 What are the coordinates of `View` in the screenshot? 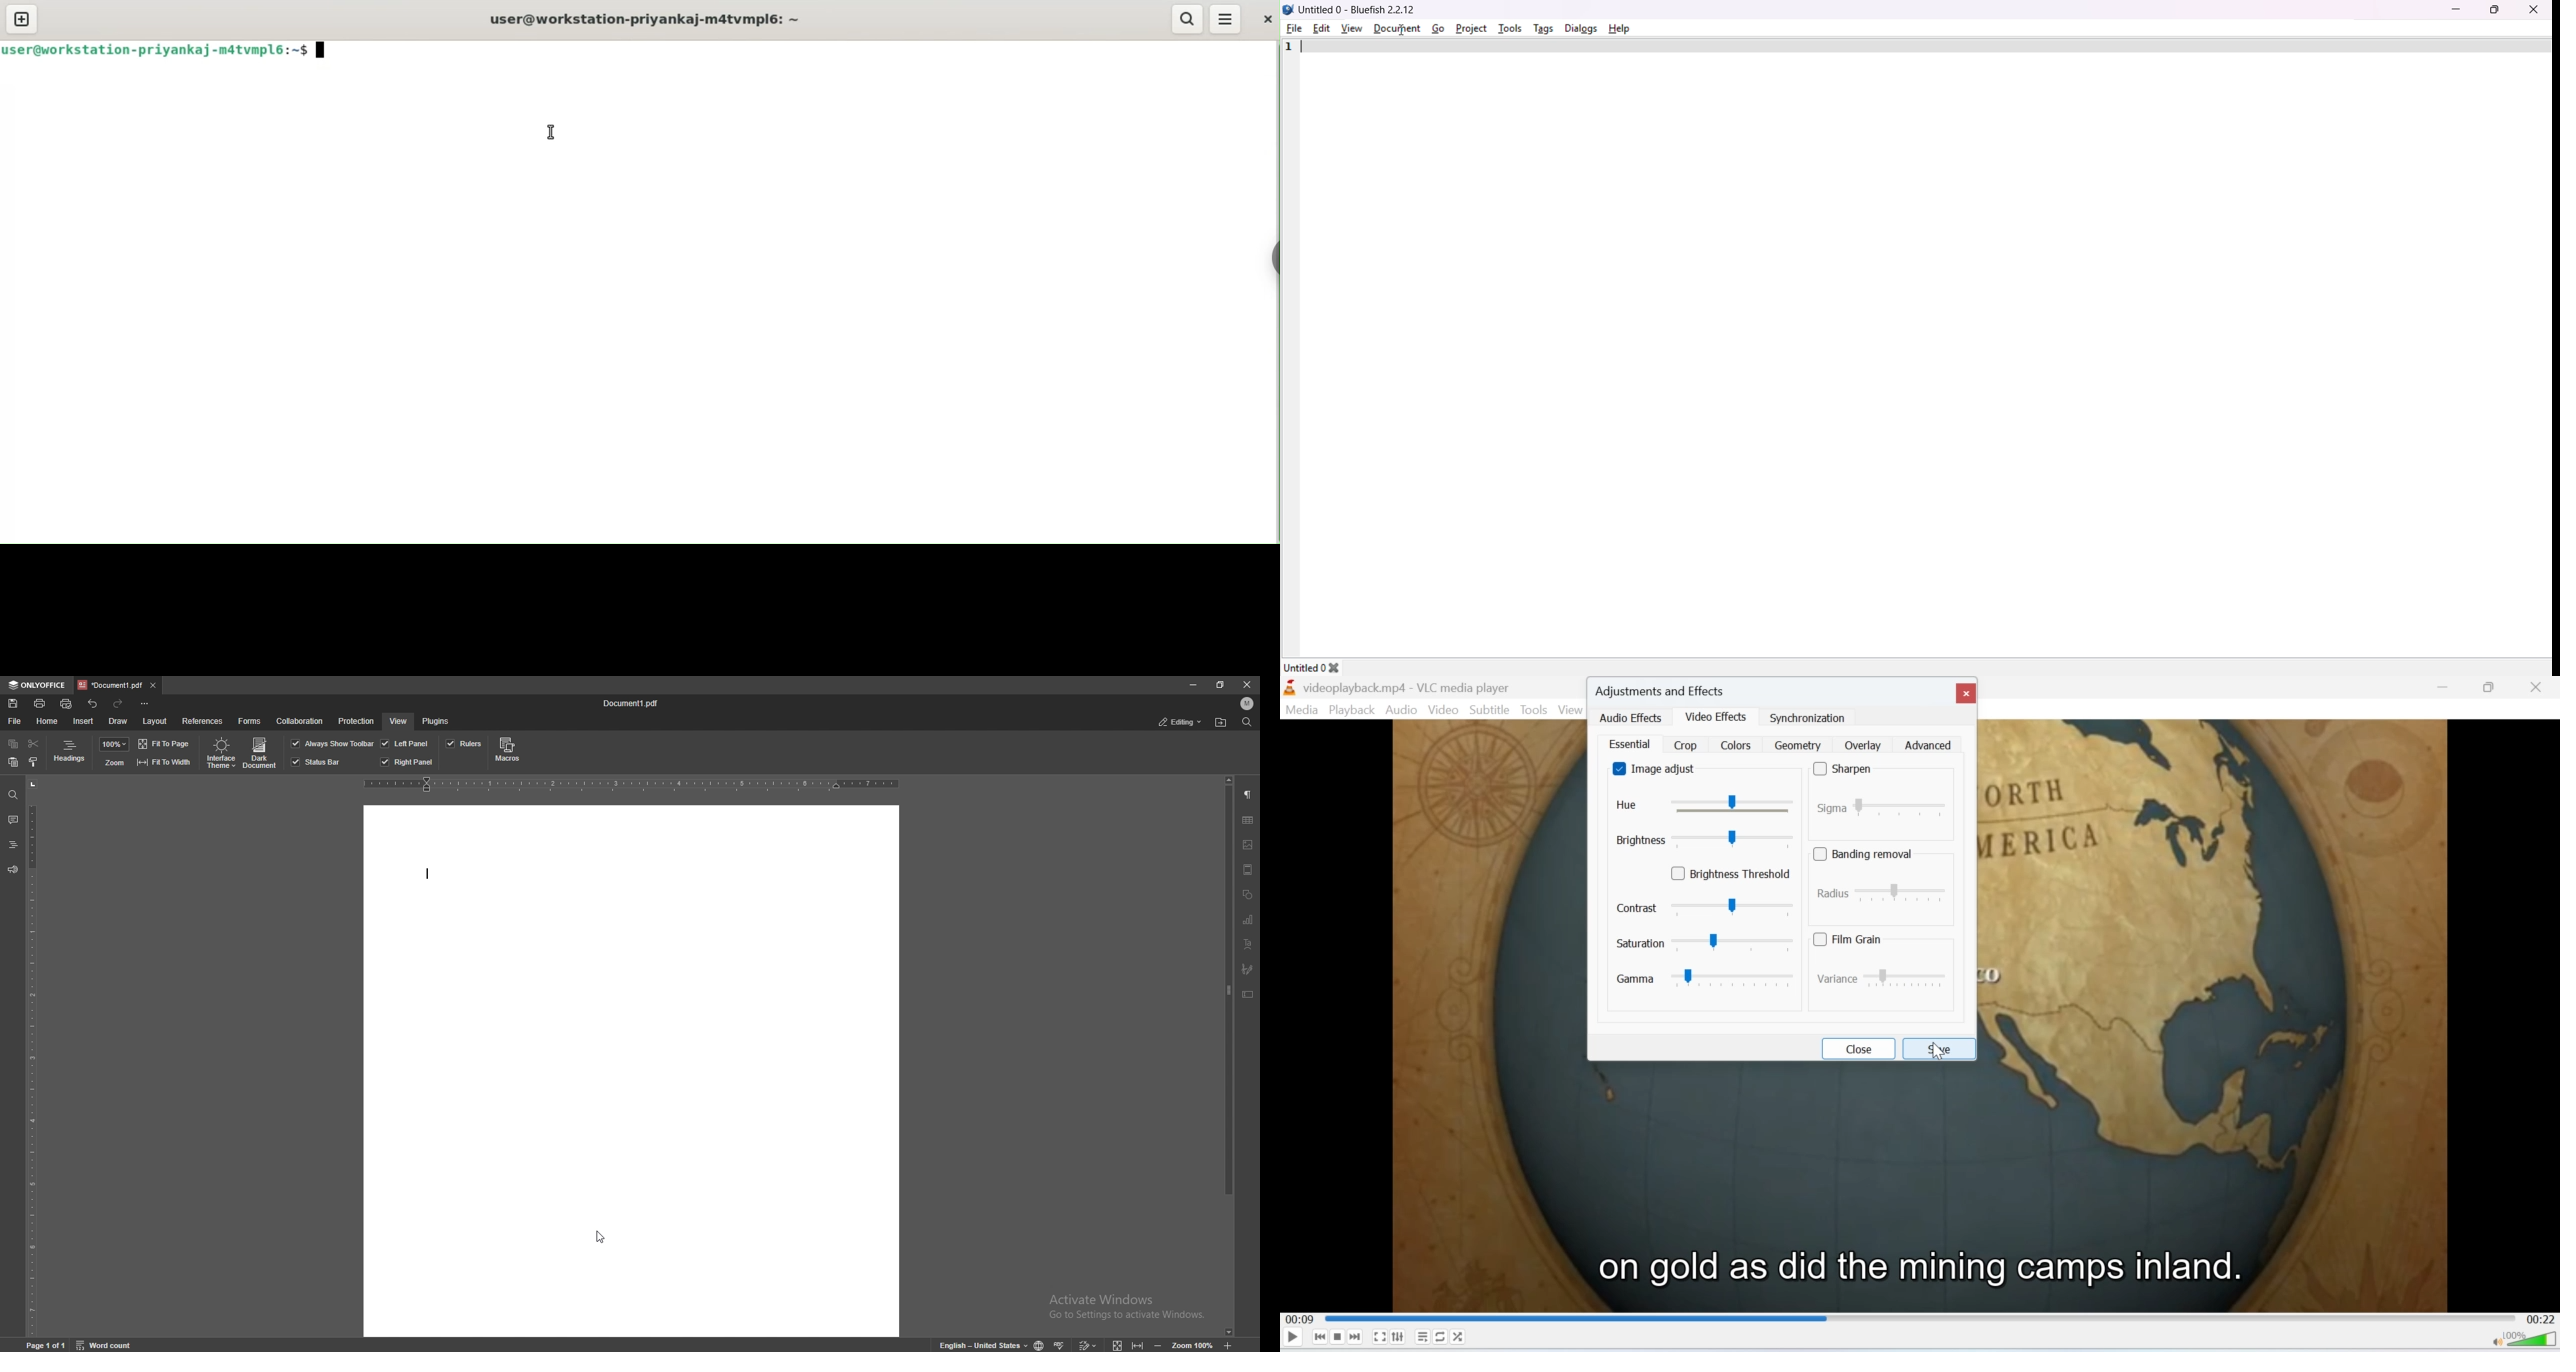 It's located at (1572, 711).